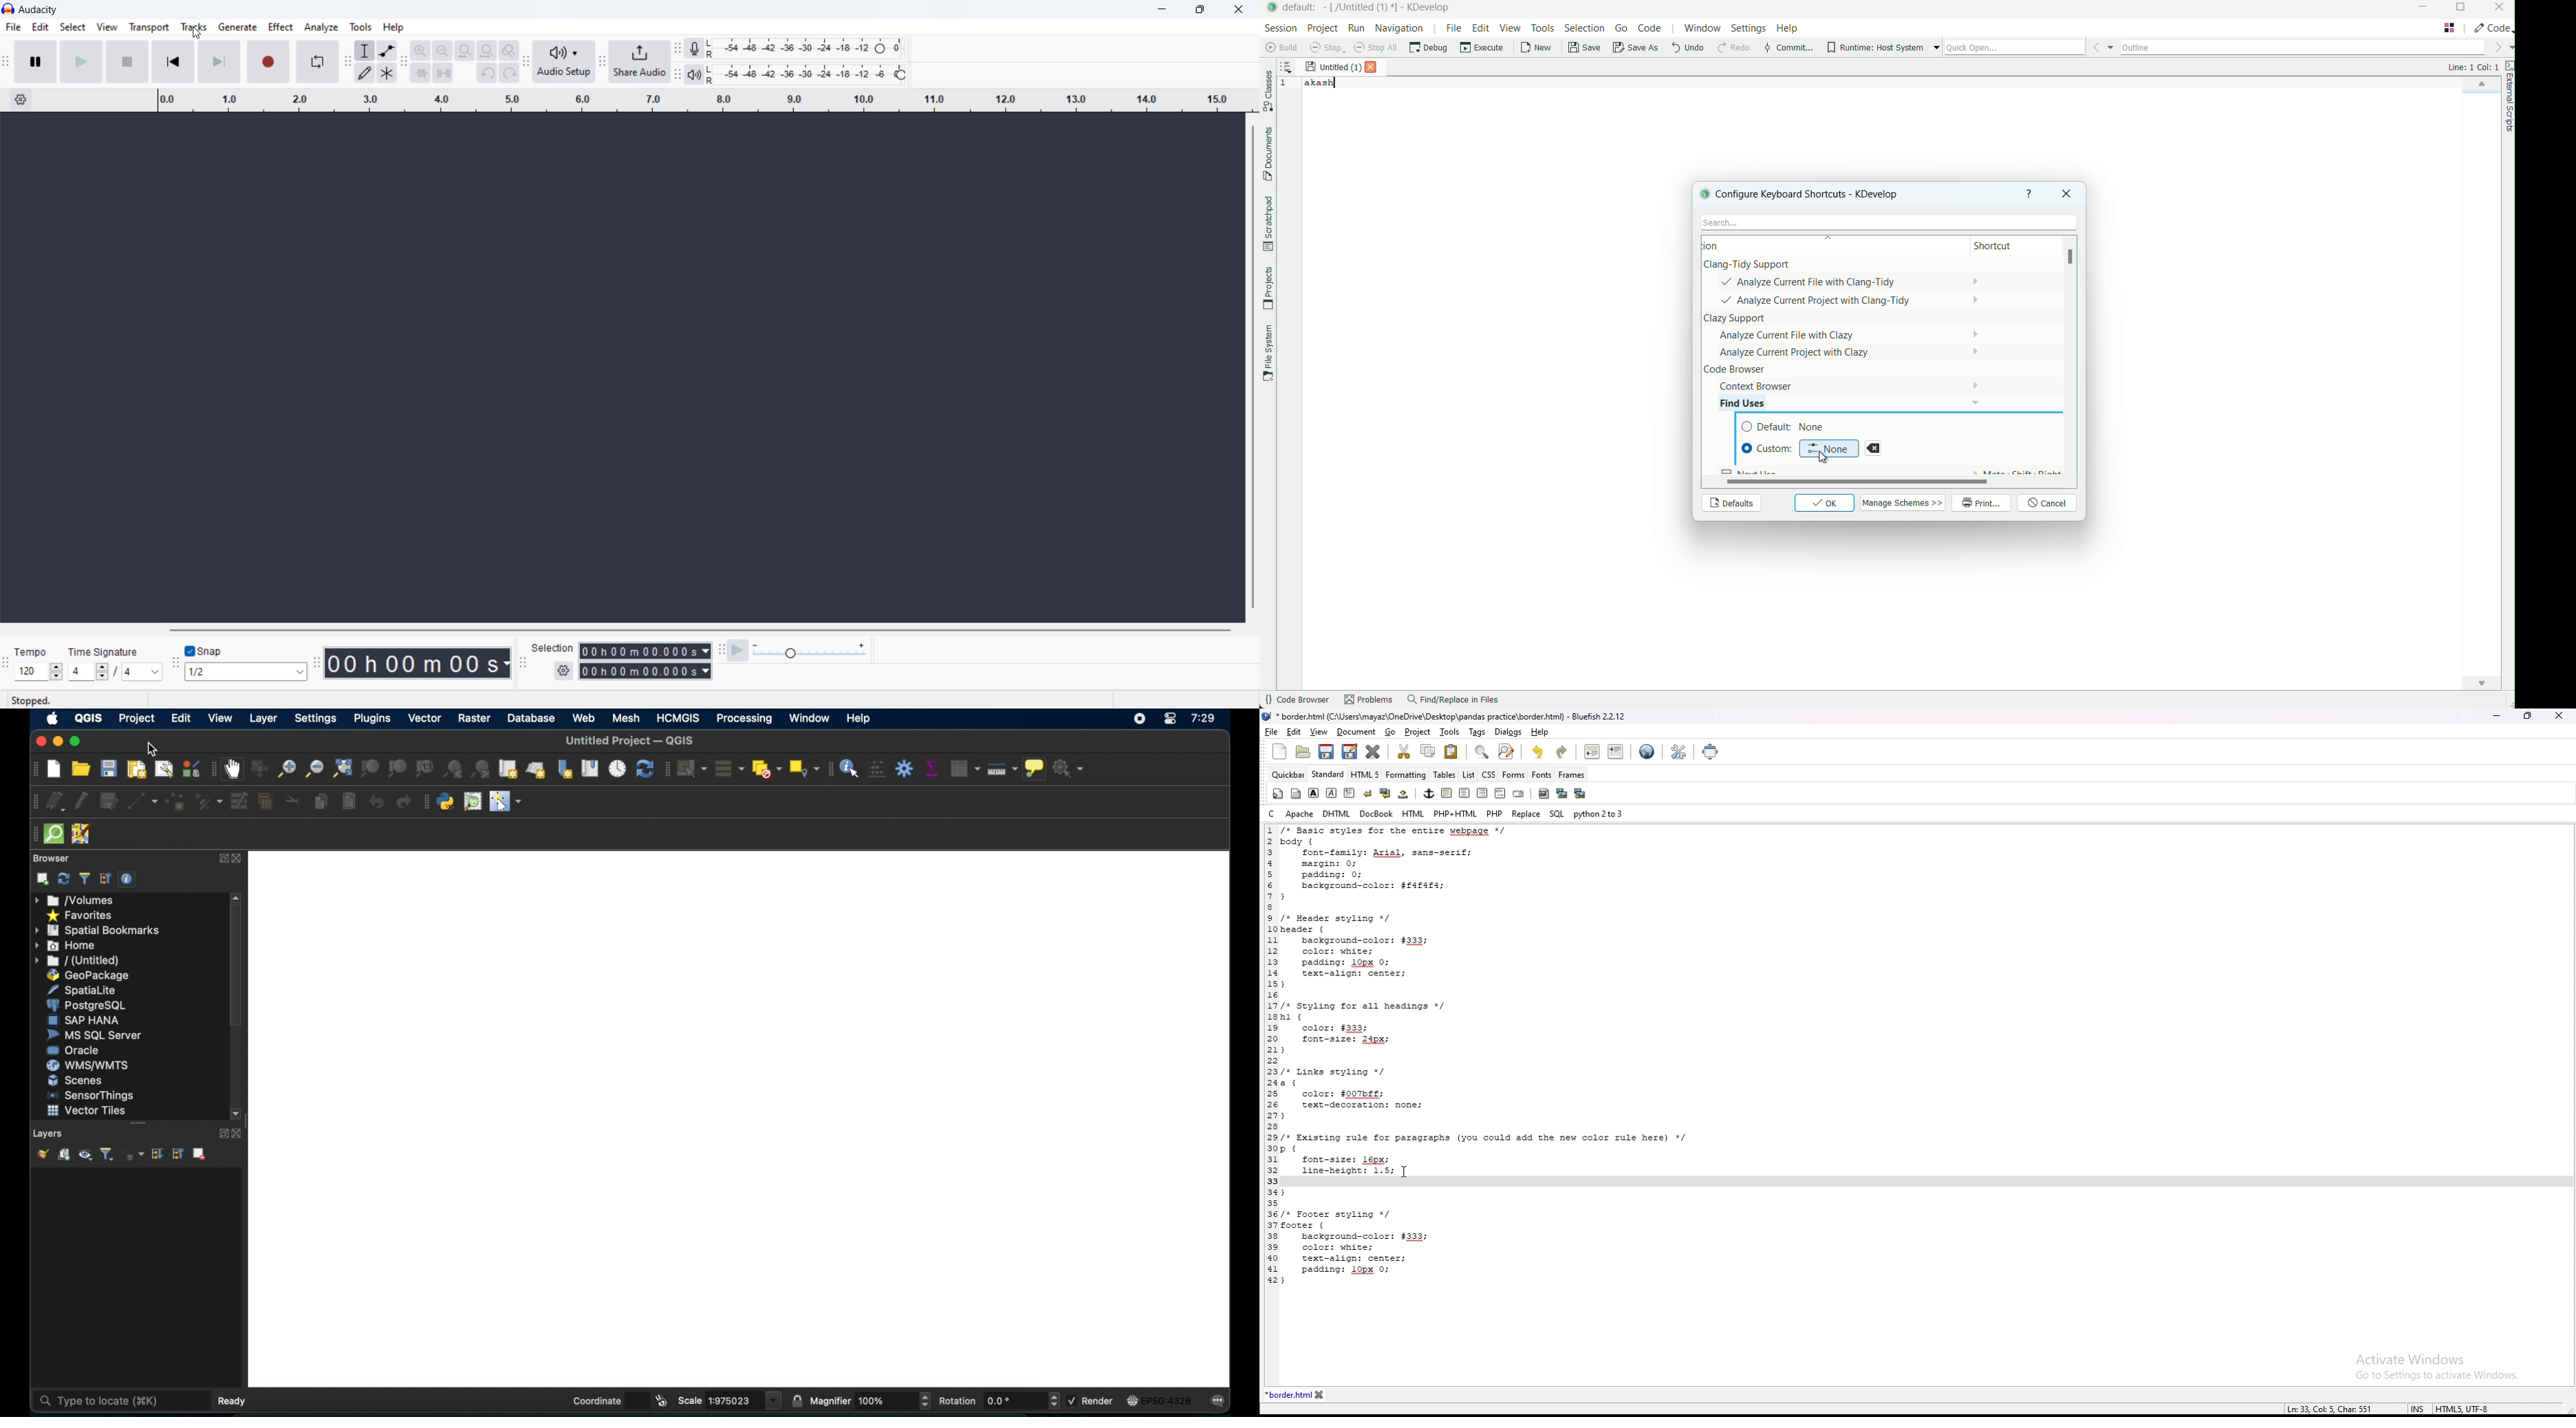 This screenshot has width=2576, height=1428. I want to click on left justify, so click(1447, 793).